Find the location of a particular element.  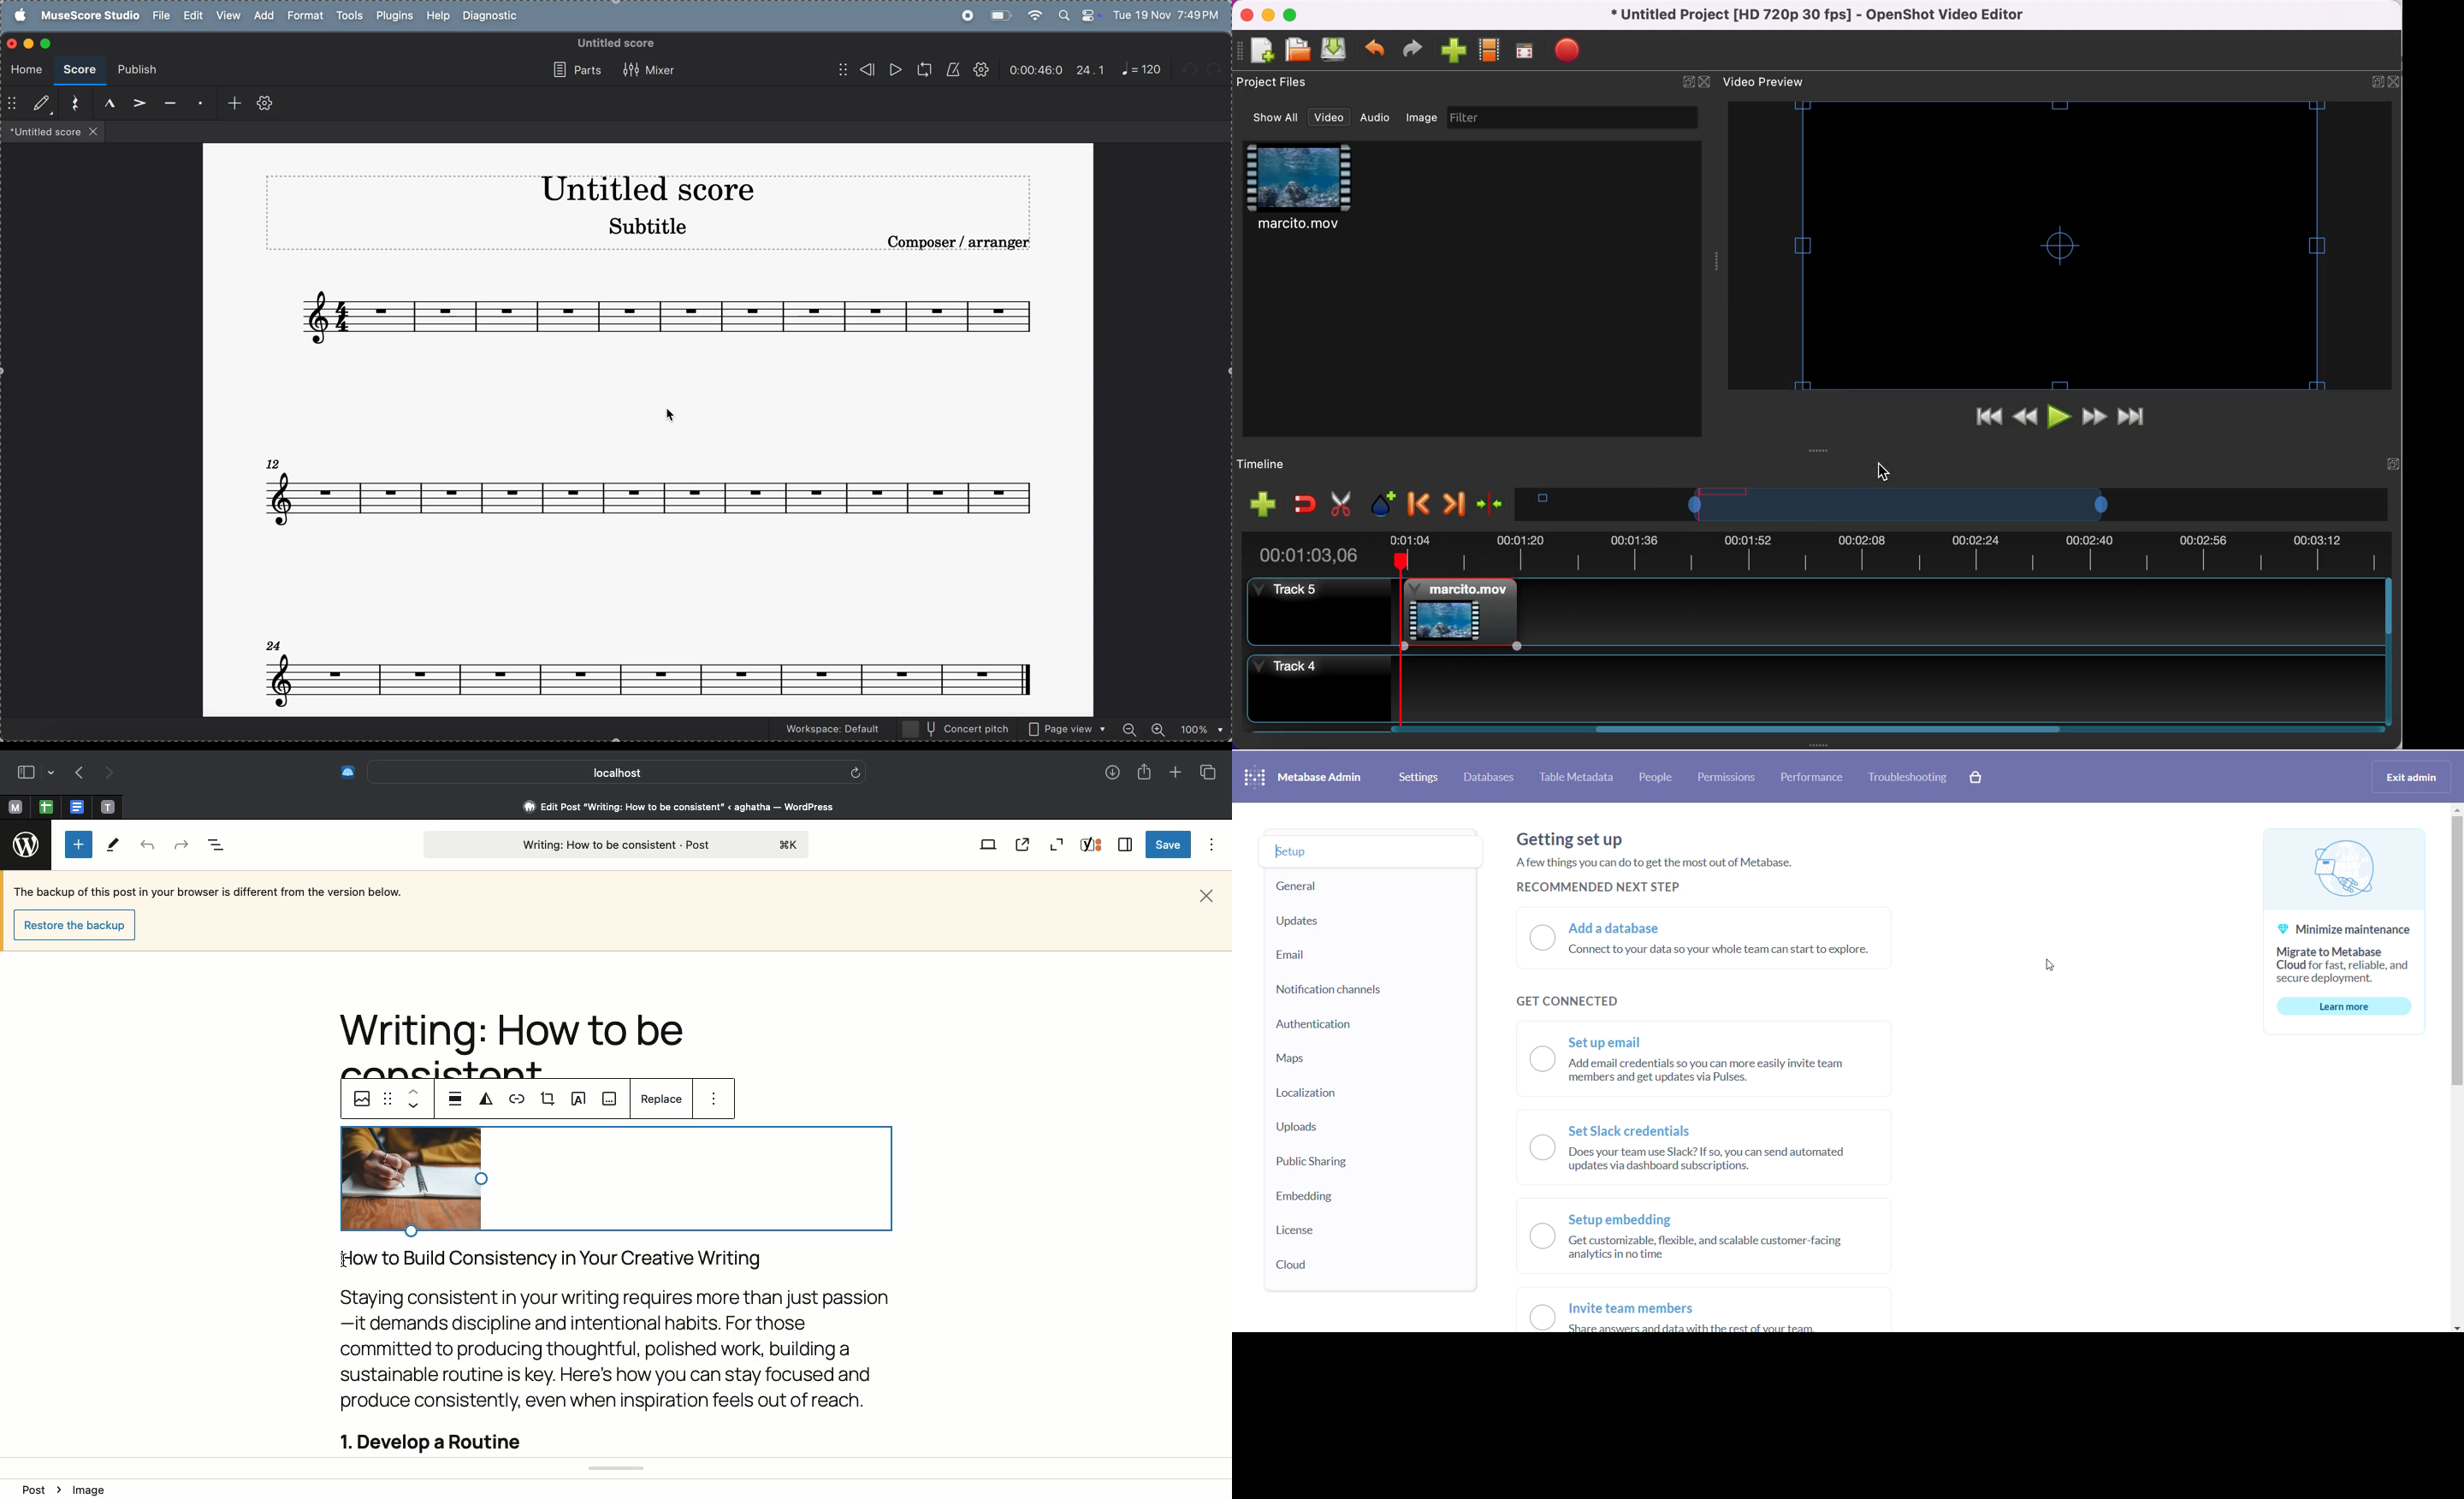

Post is located at coordinates (613, 844).